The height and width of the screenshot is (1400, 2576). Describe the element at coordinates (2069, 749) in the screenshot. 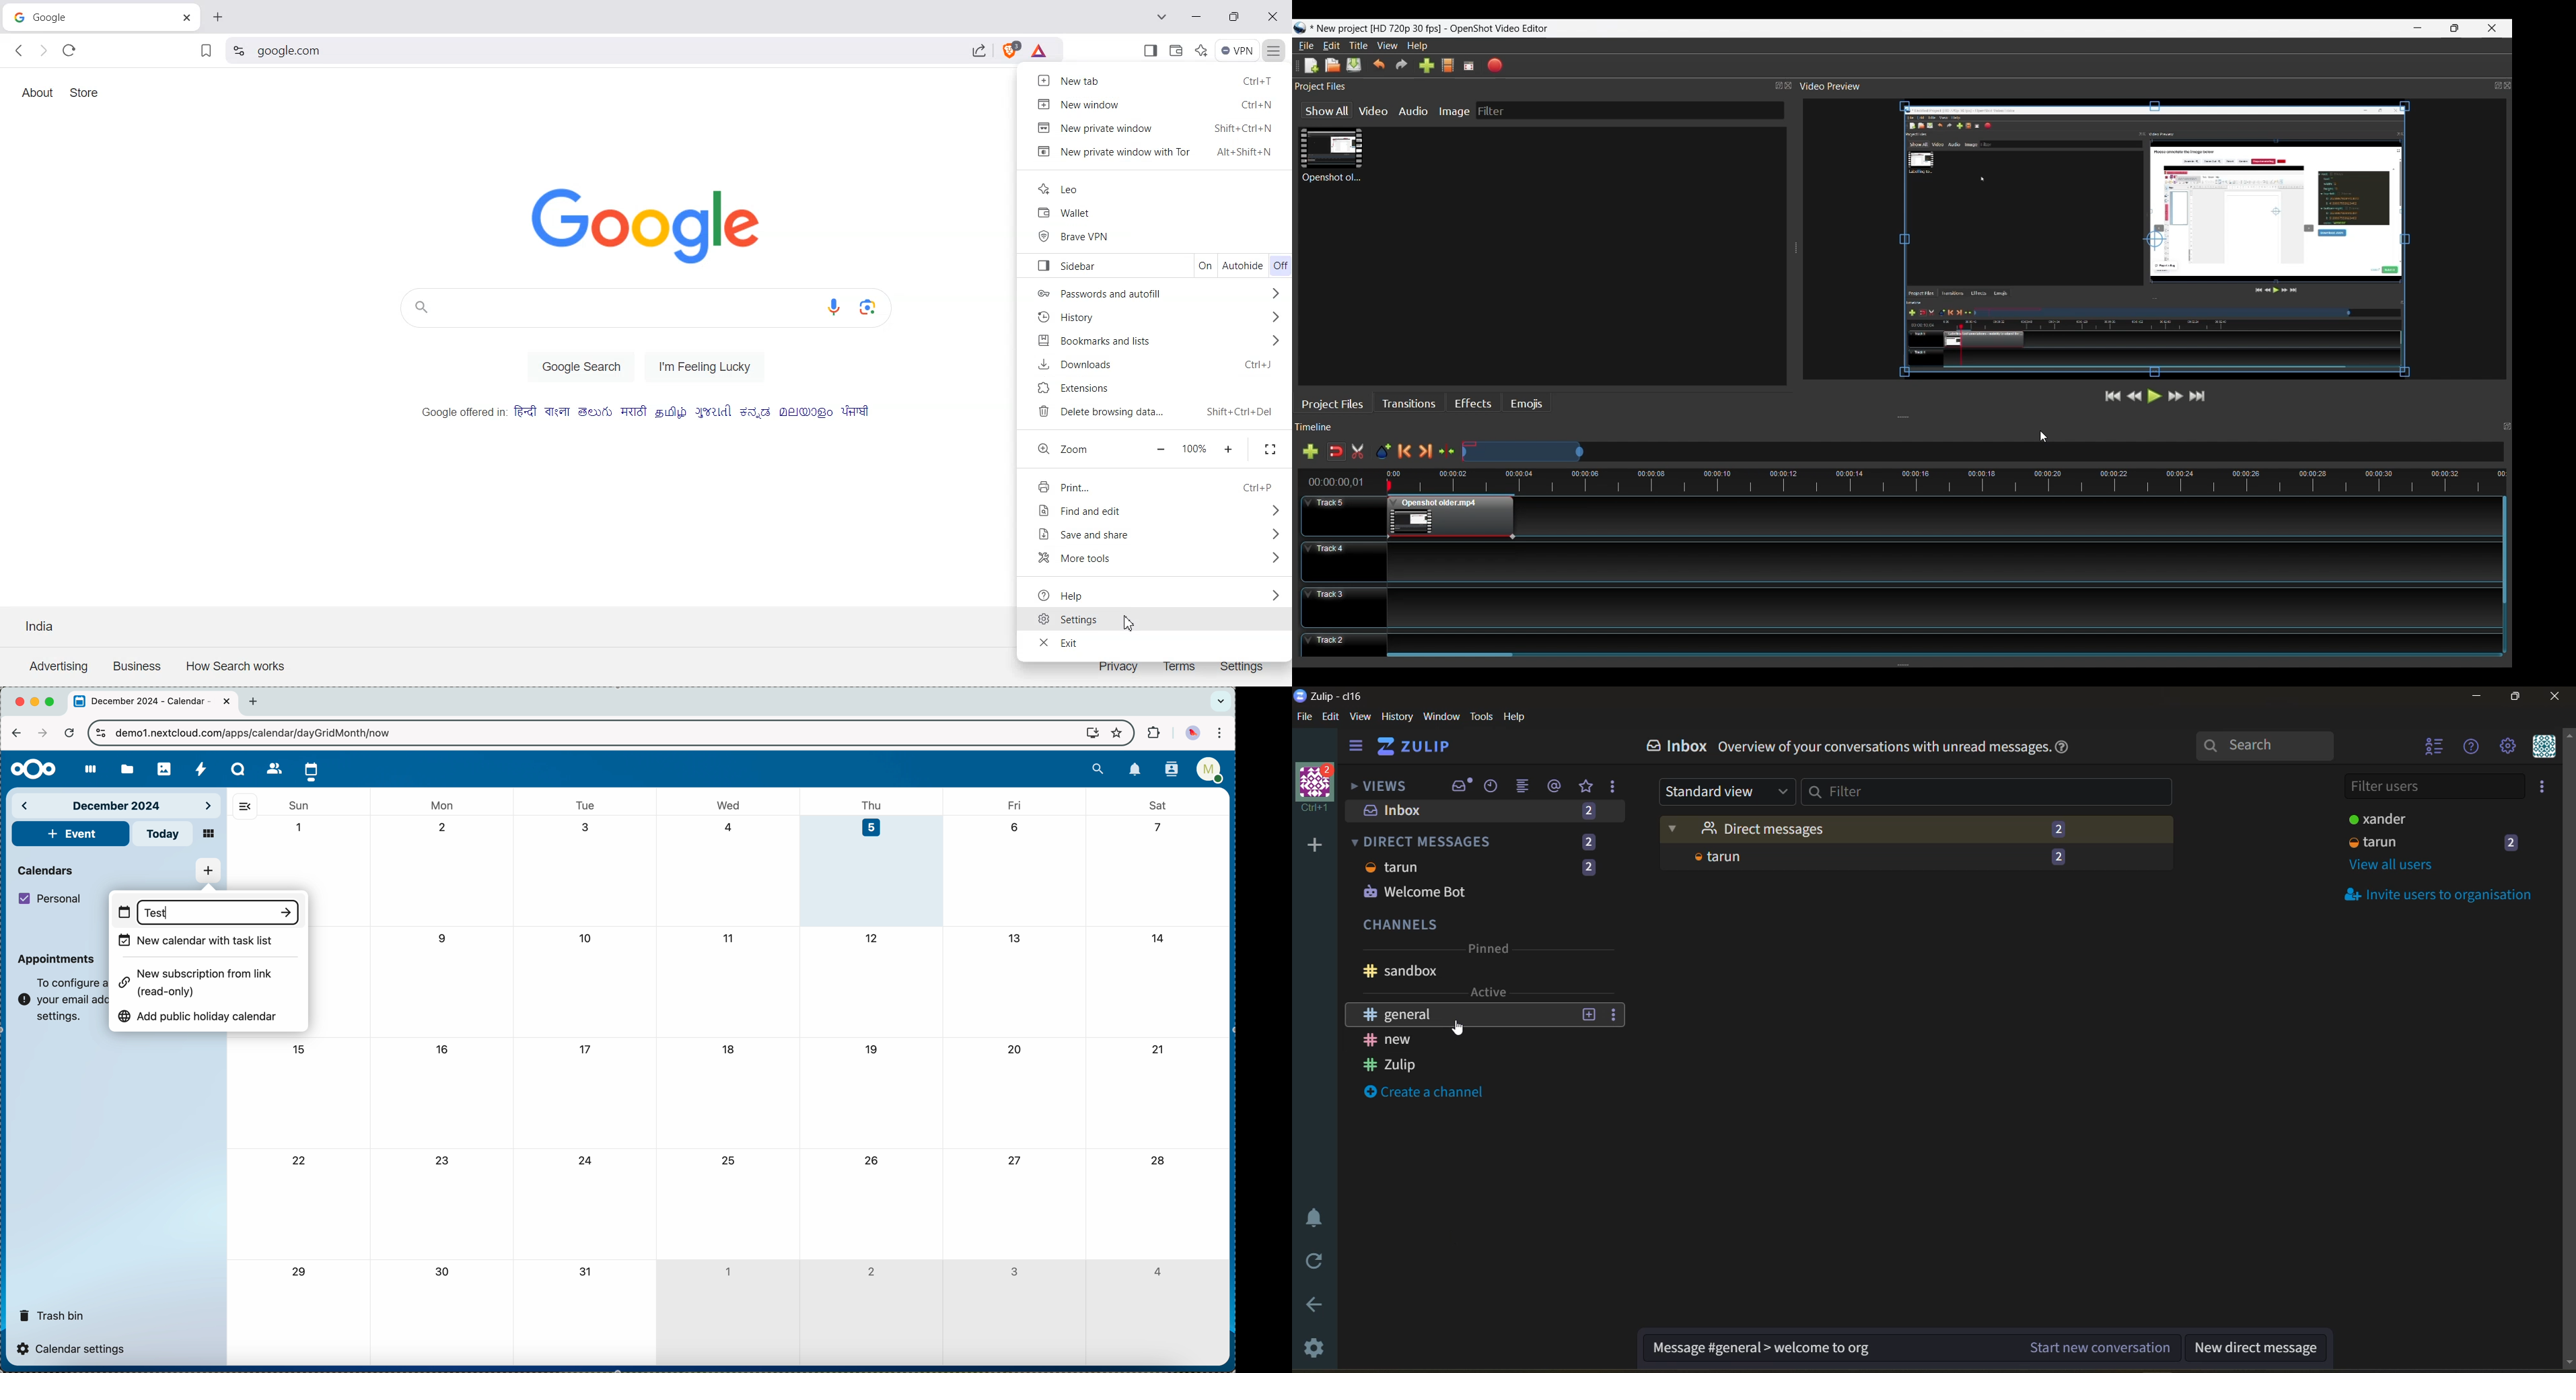

I see `help` at that location.